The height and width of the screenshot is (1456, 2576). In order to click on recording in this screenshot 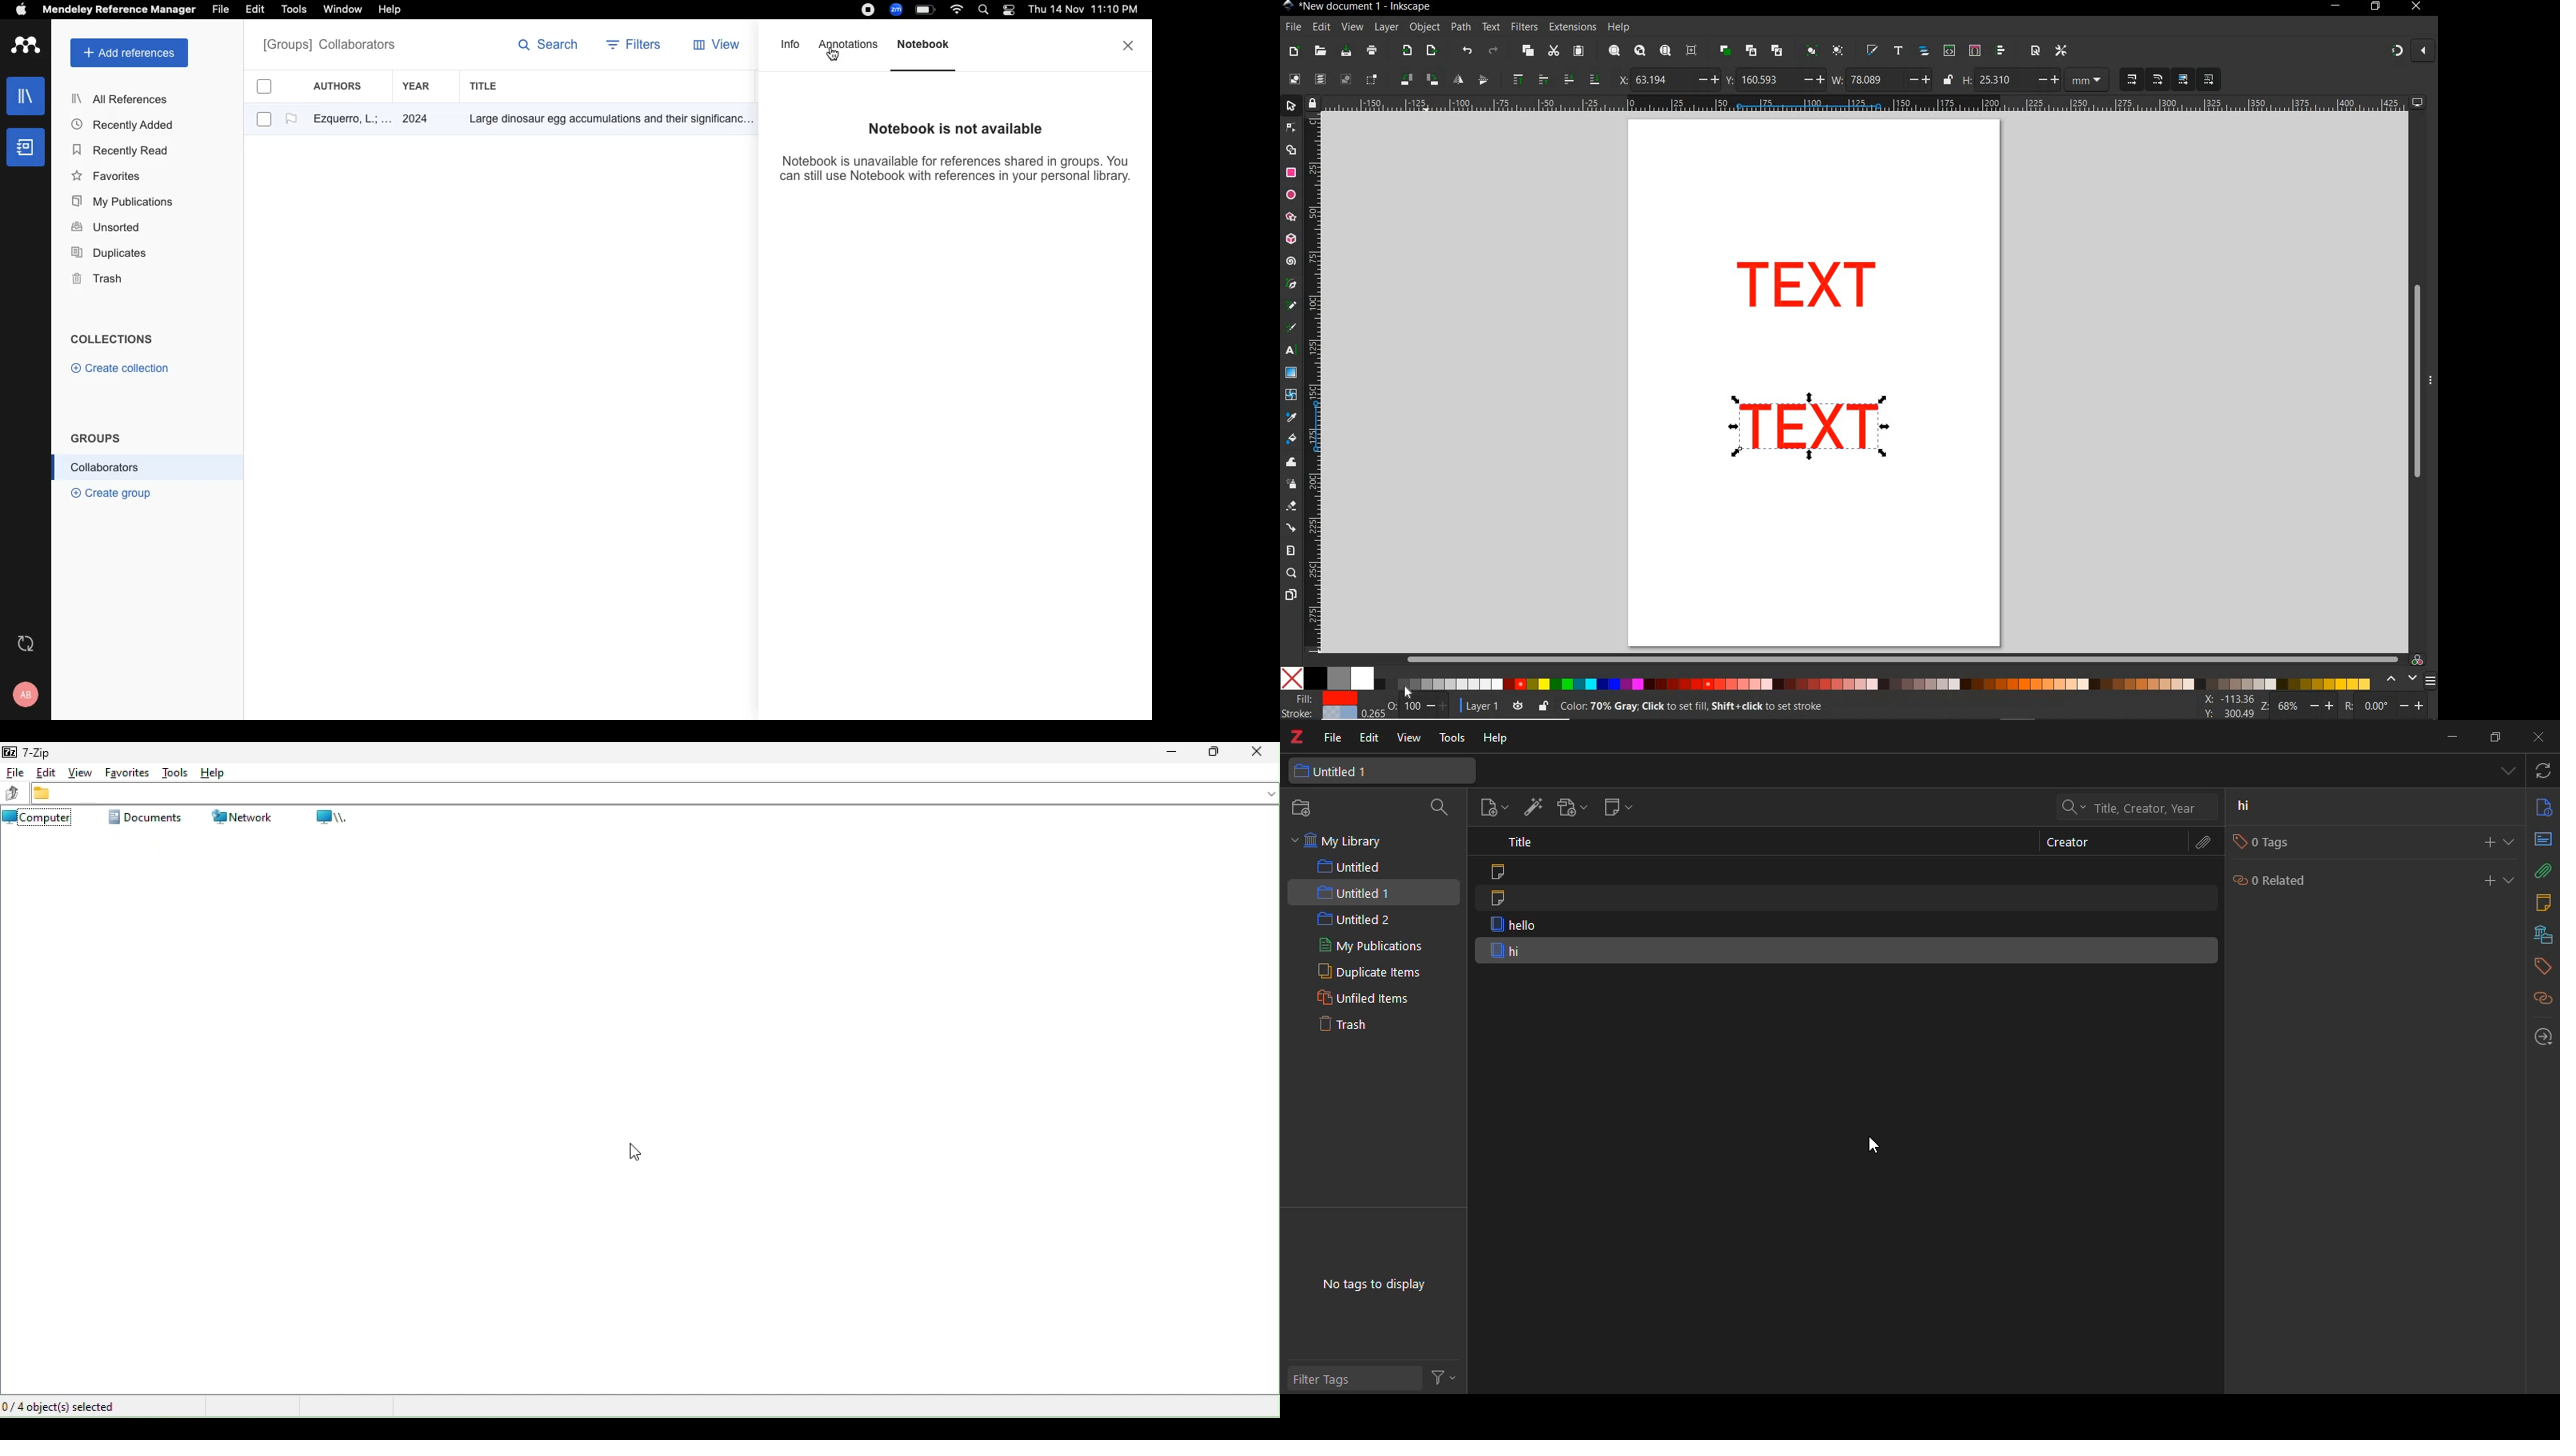, I will do `click(866, 10)`.